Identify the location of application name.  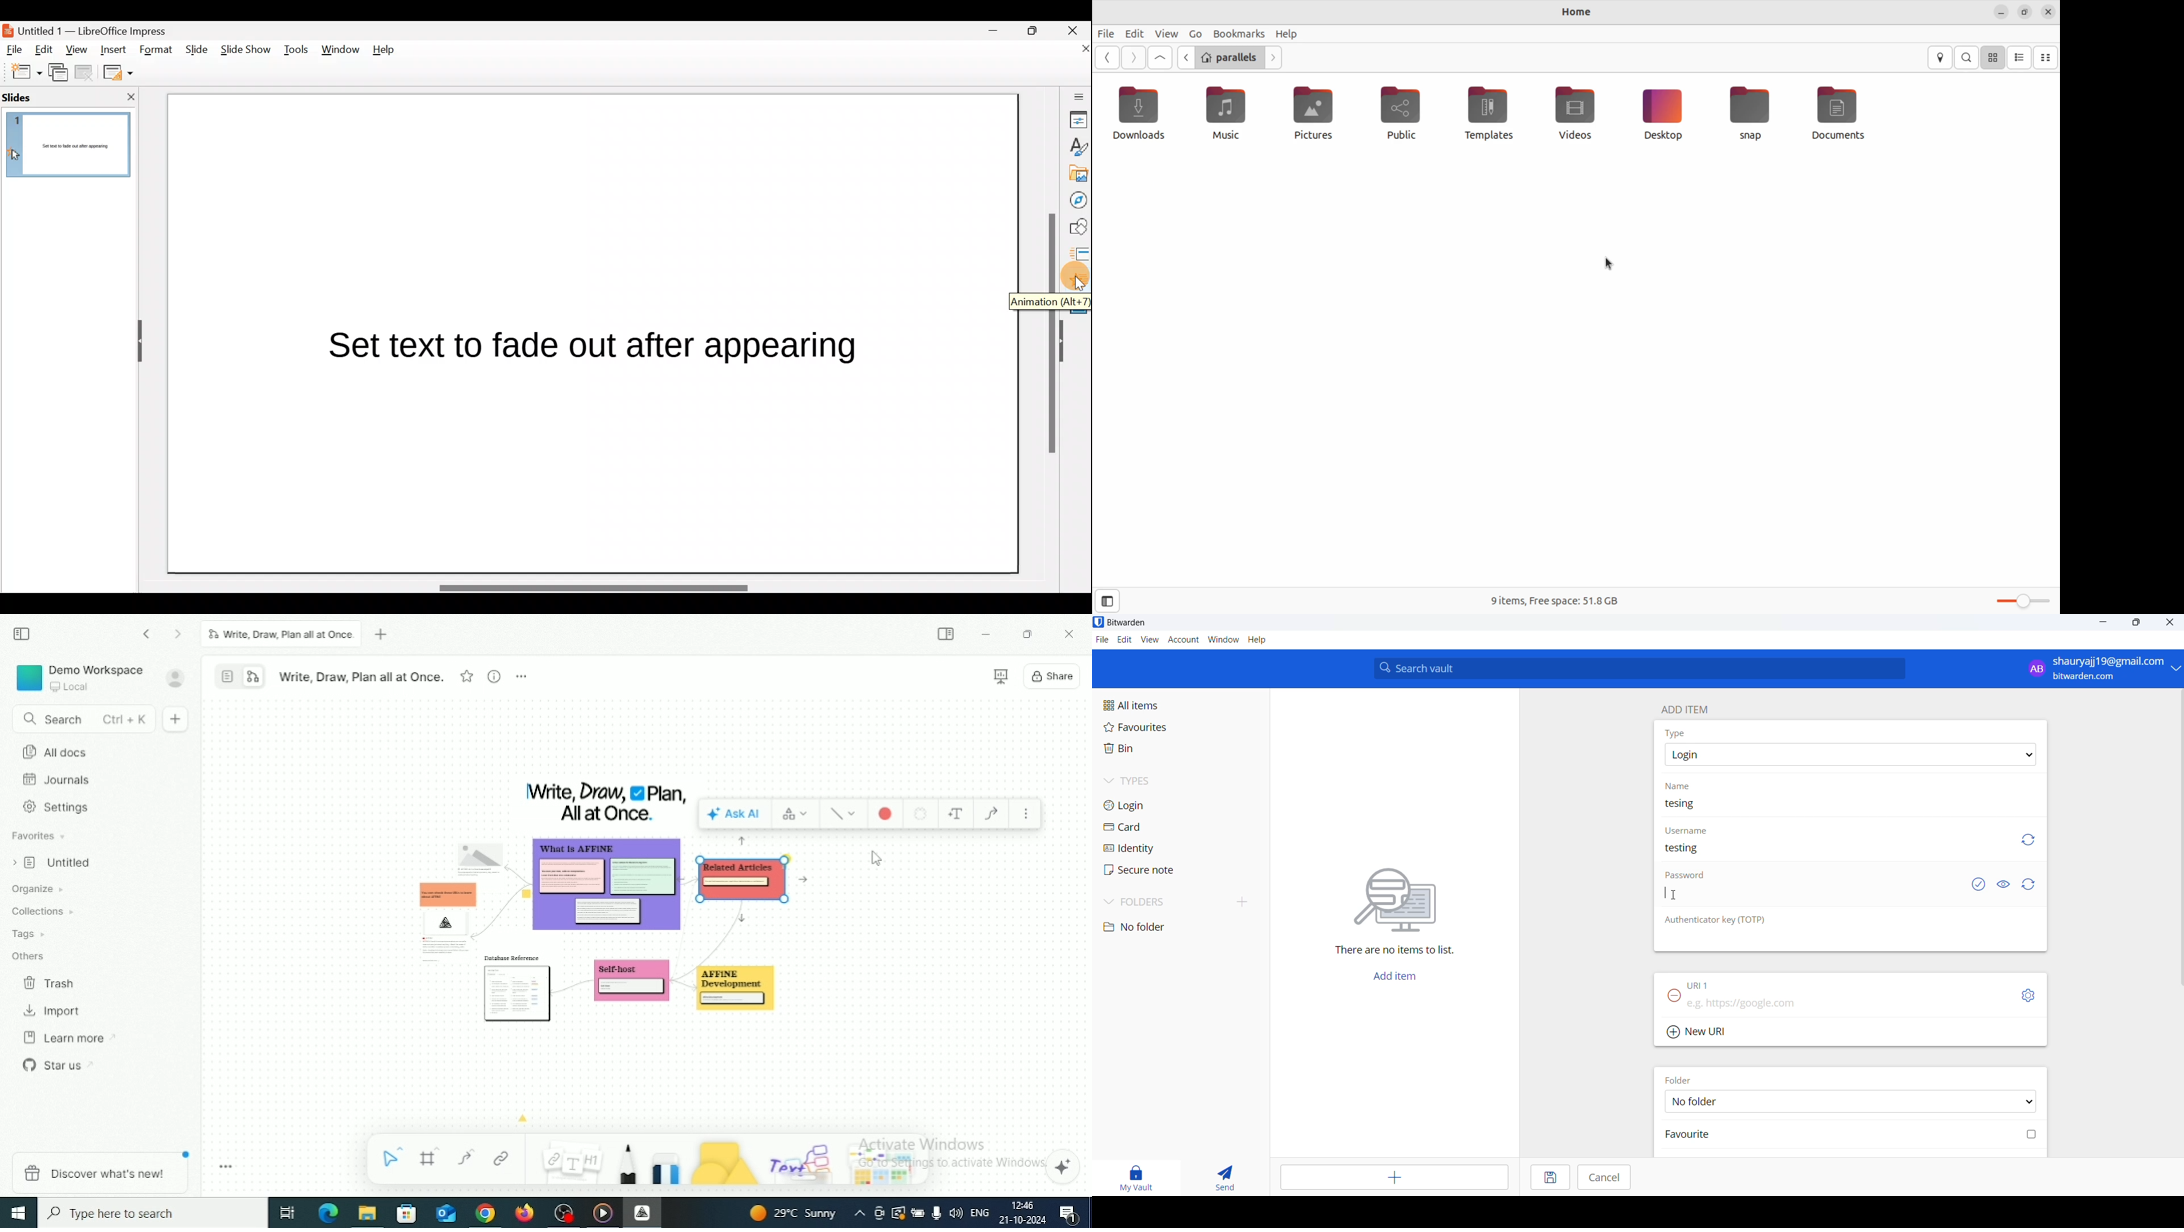
(1132, 623).